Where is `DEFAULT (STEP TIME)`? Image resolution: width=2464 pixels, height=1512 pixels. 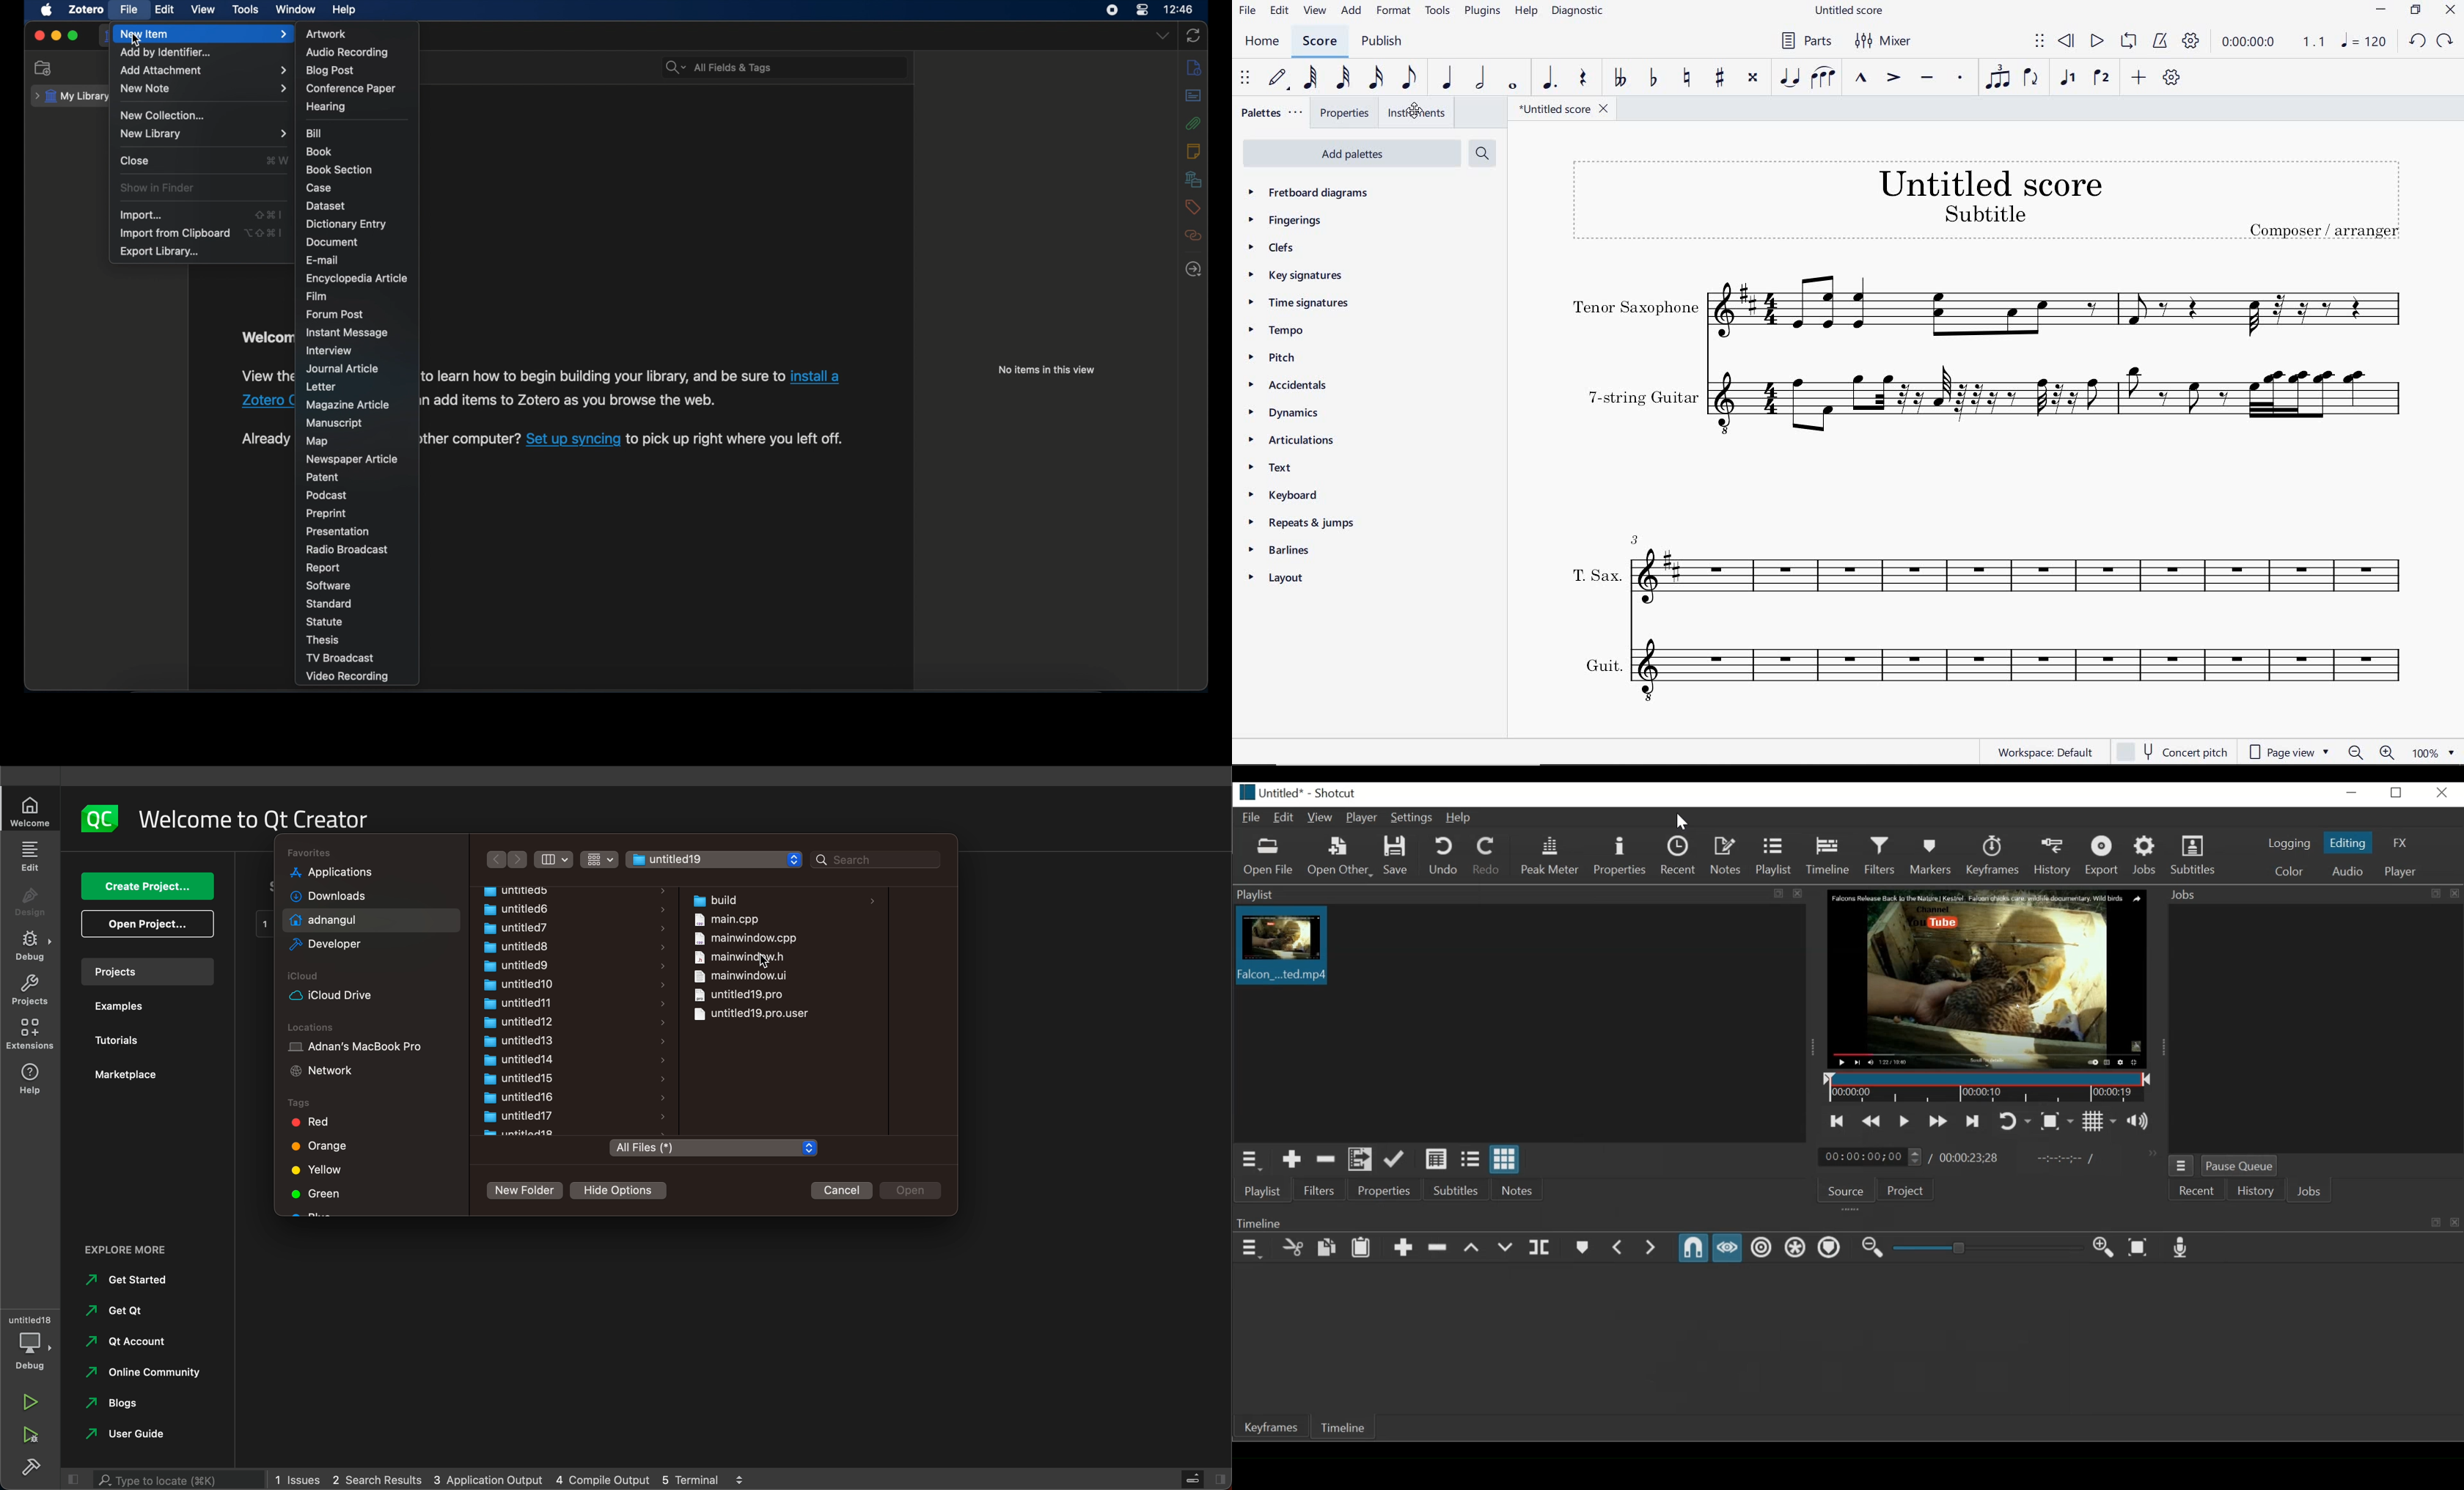
DEFAULT (STEP TIME) is located at coordinates (1277, 79).